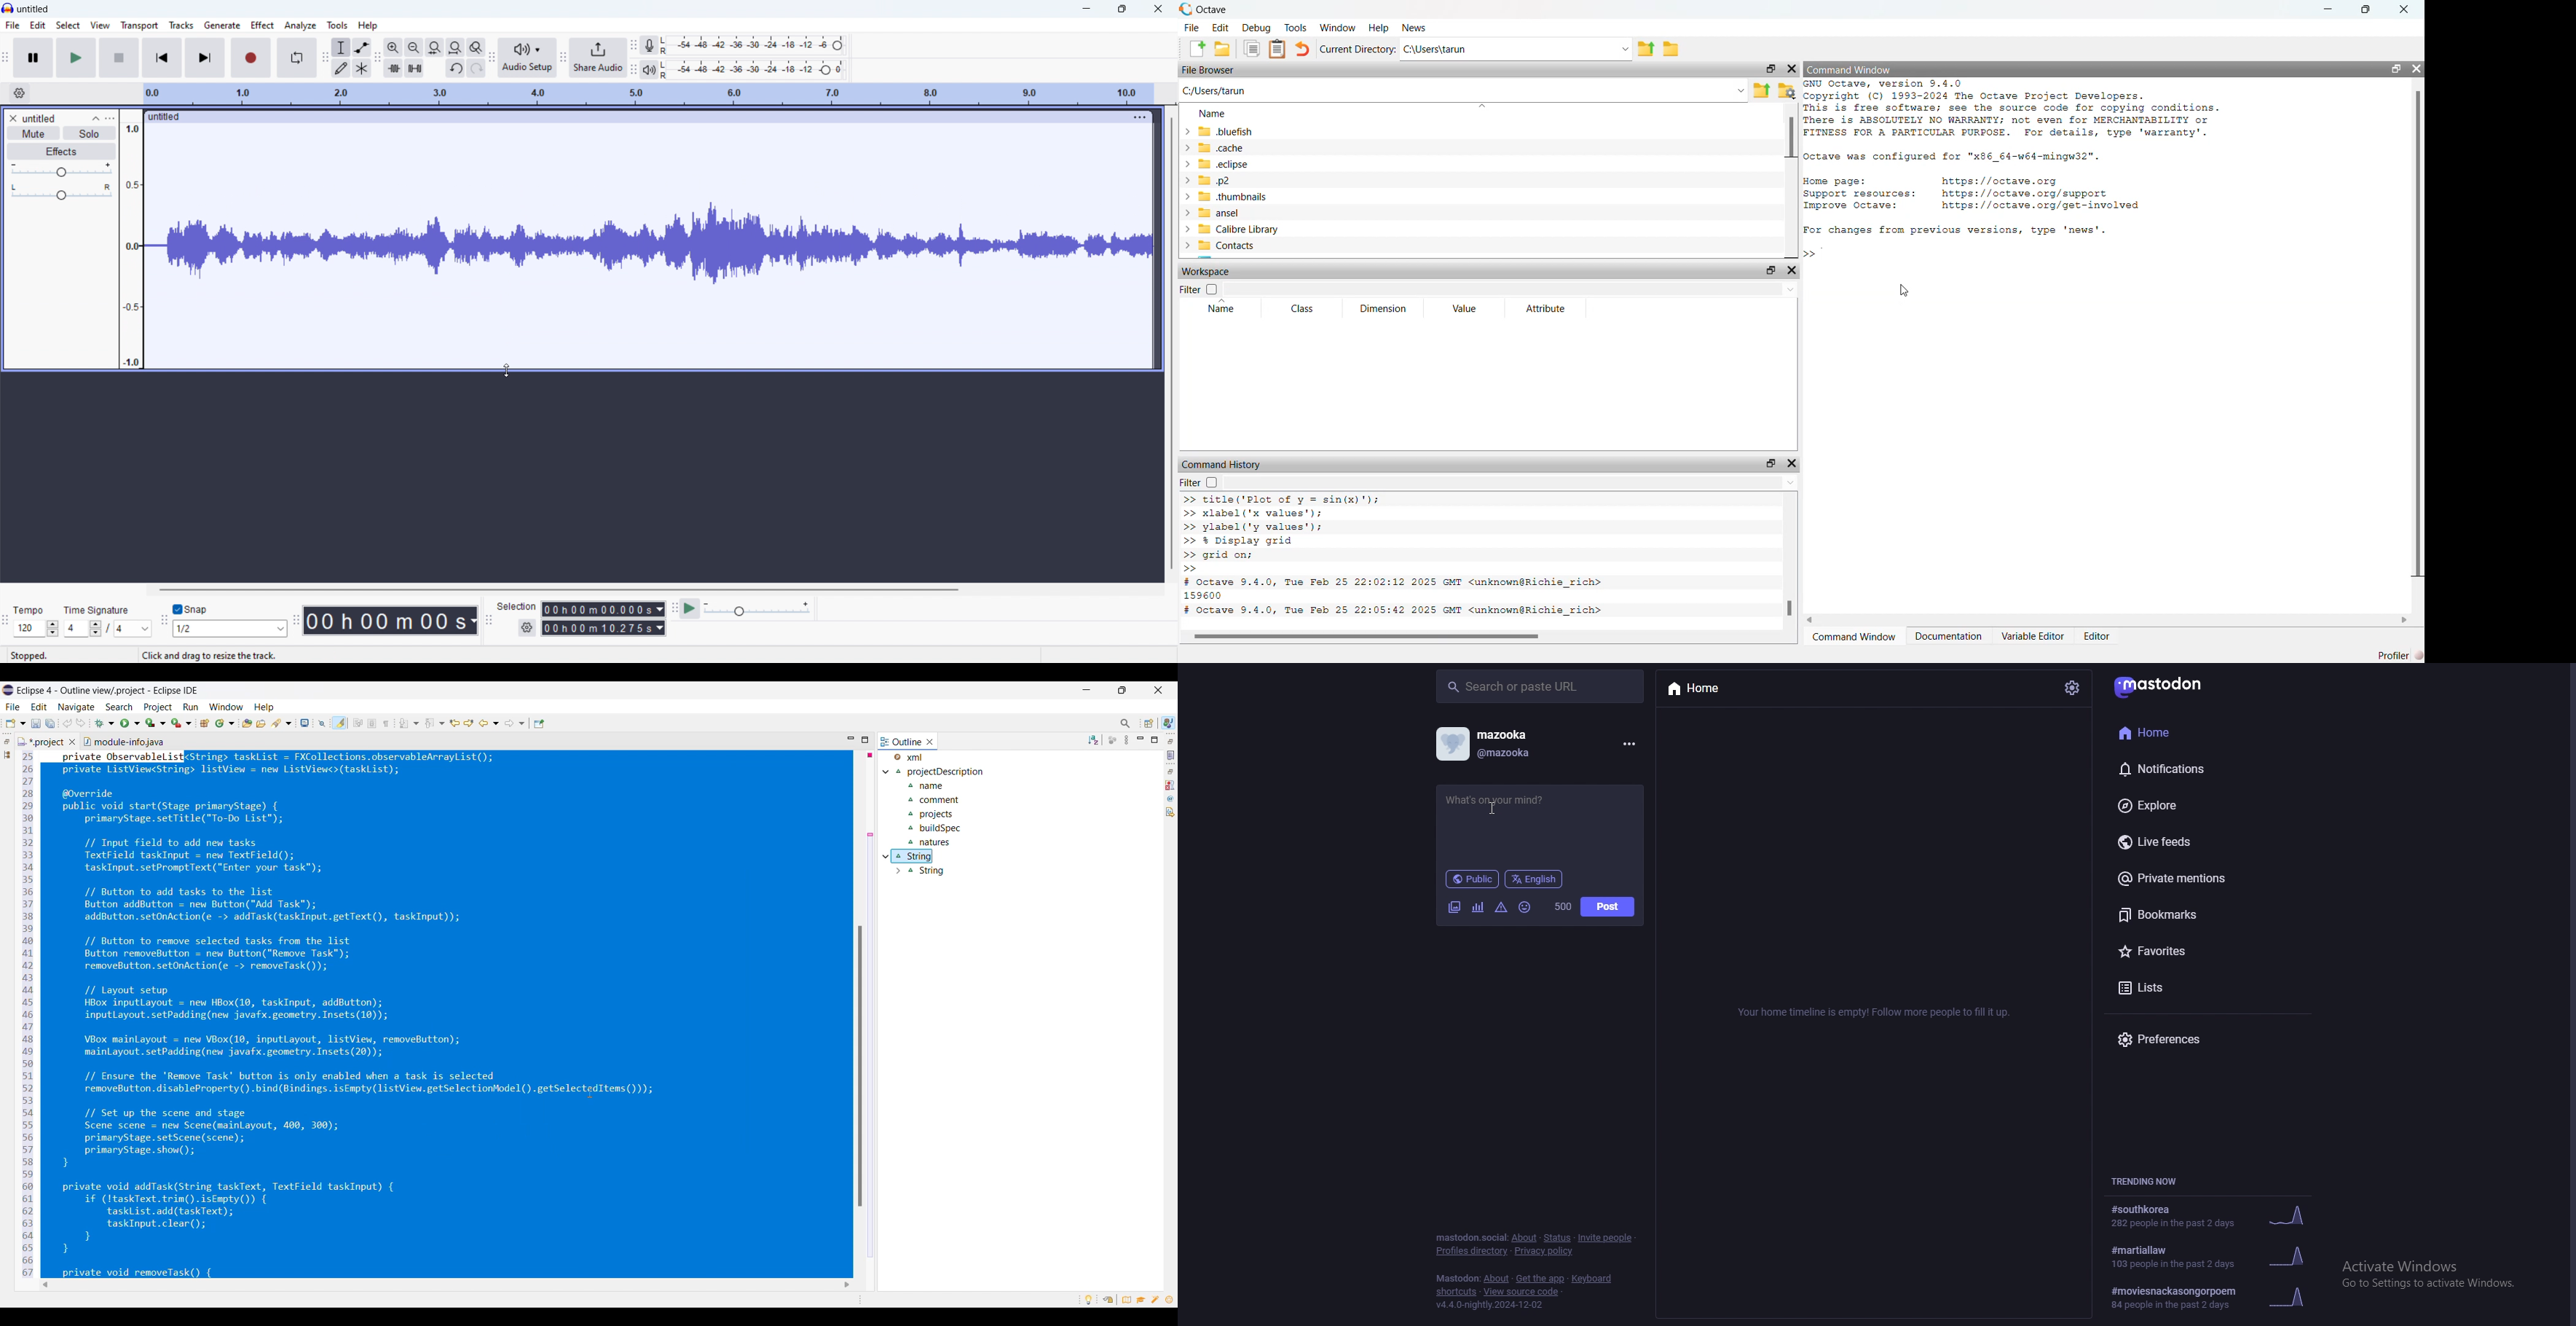 The width and height of the screenshot is (2576, 1344). What do you see at coordinates (1557, 1238) in the screenshot?
I see `status` at bounding box center [1557, 1238].